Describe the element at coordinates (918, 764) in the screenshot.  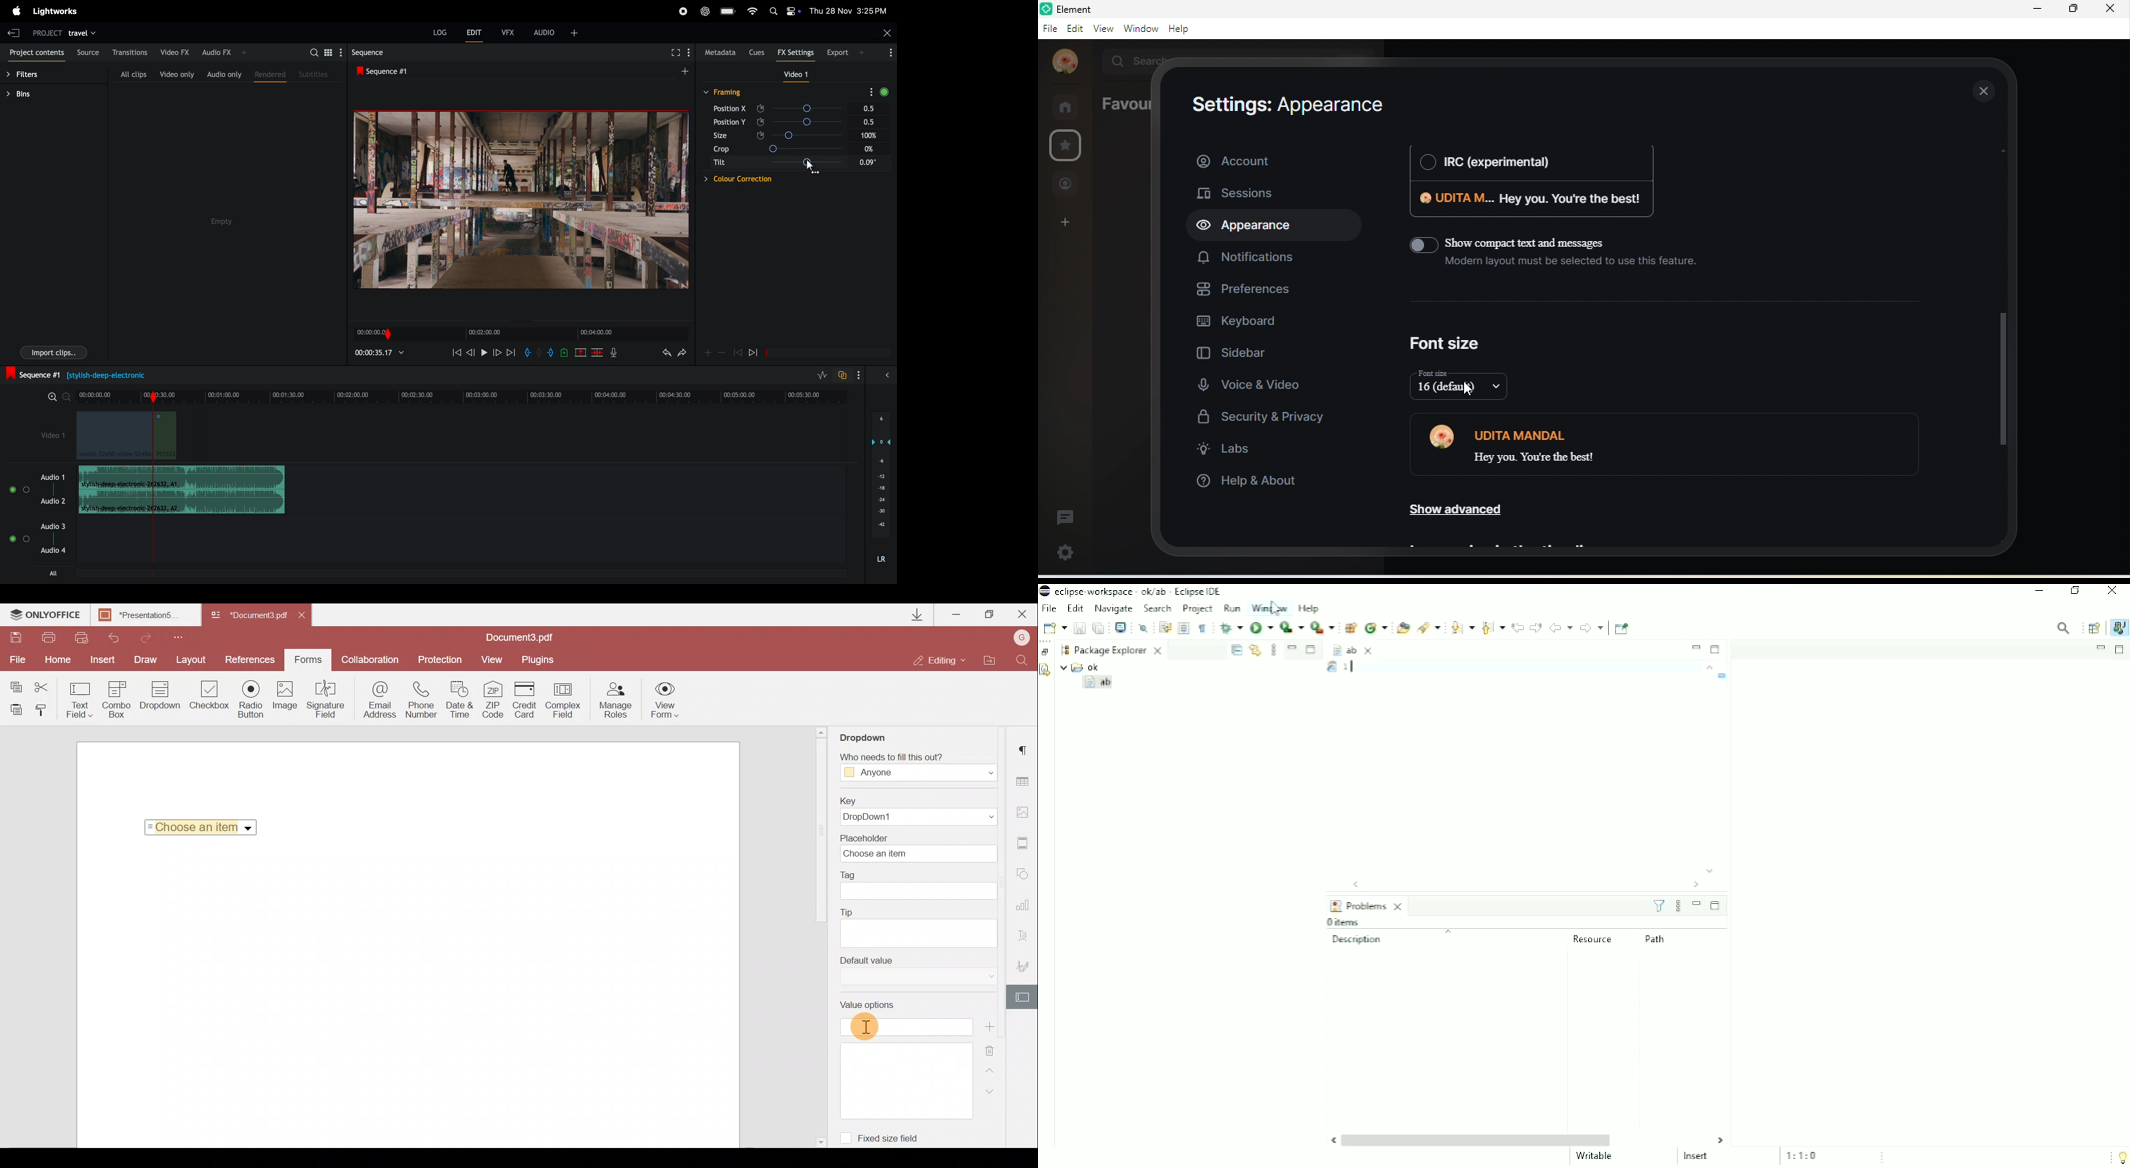
I see `Who needs to fill this out?` at that location.